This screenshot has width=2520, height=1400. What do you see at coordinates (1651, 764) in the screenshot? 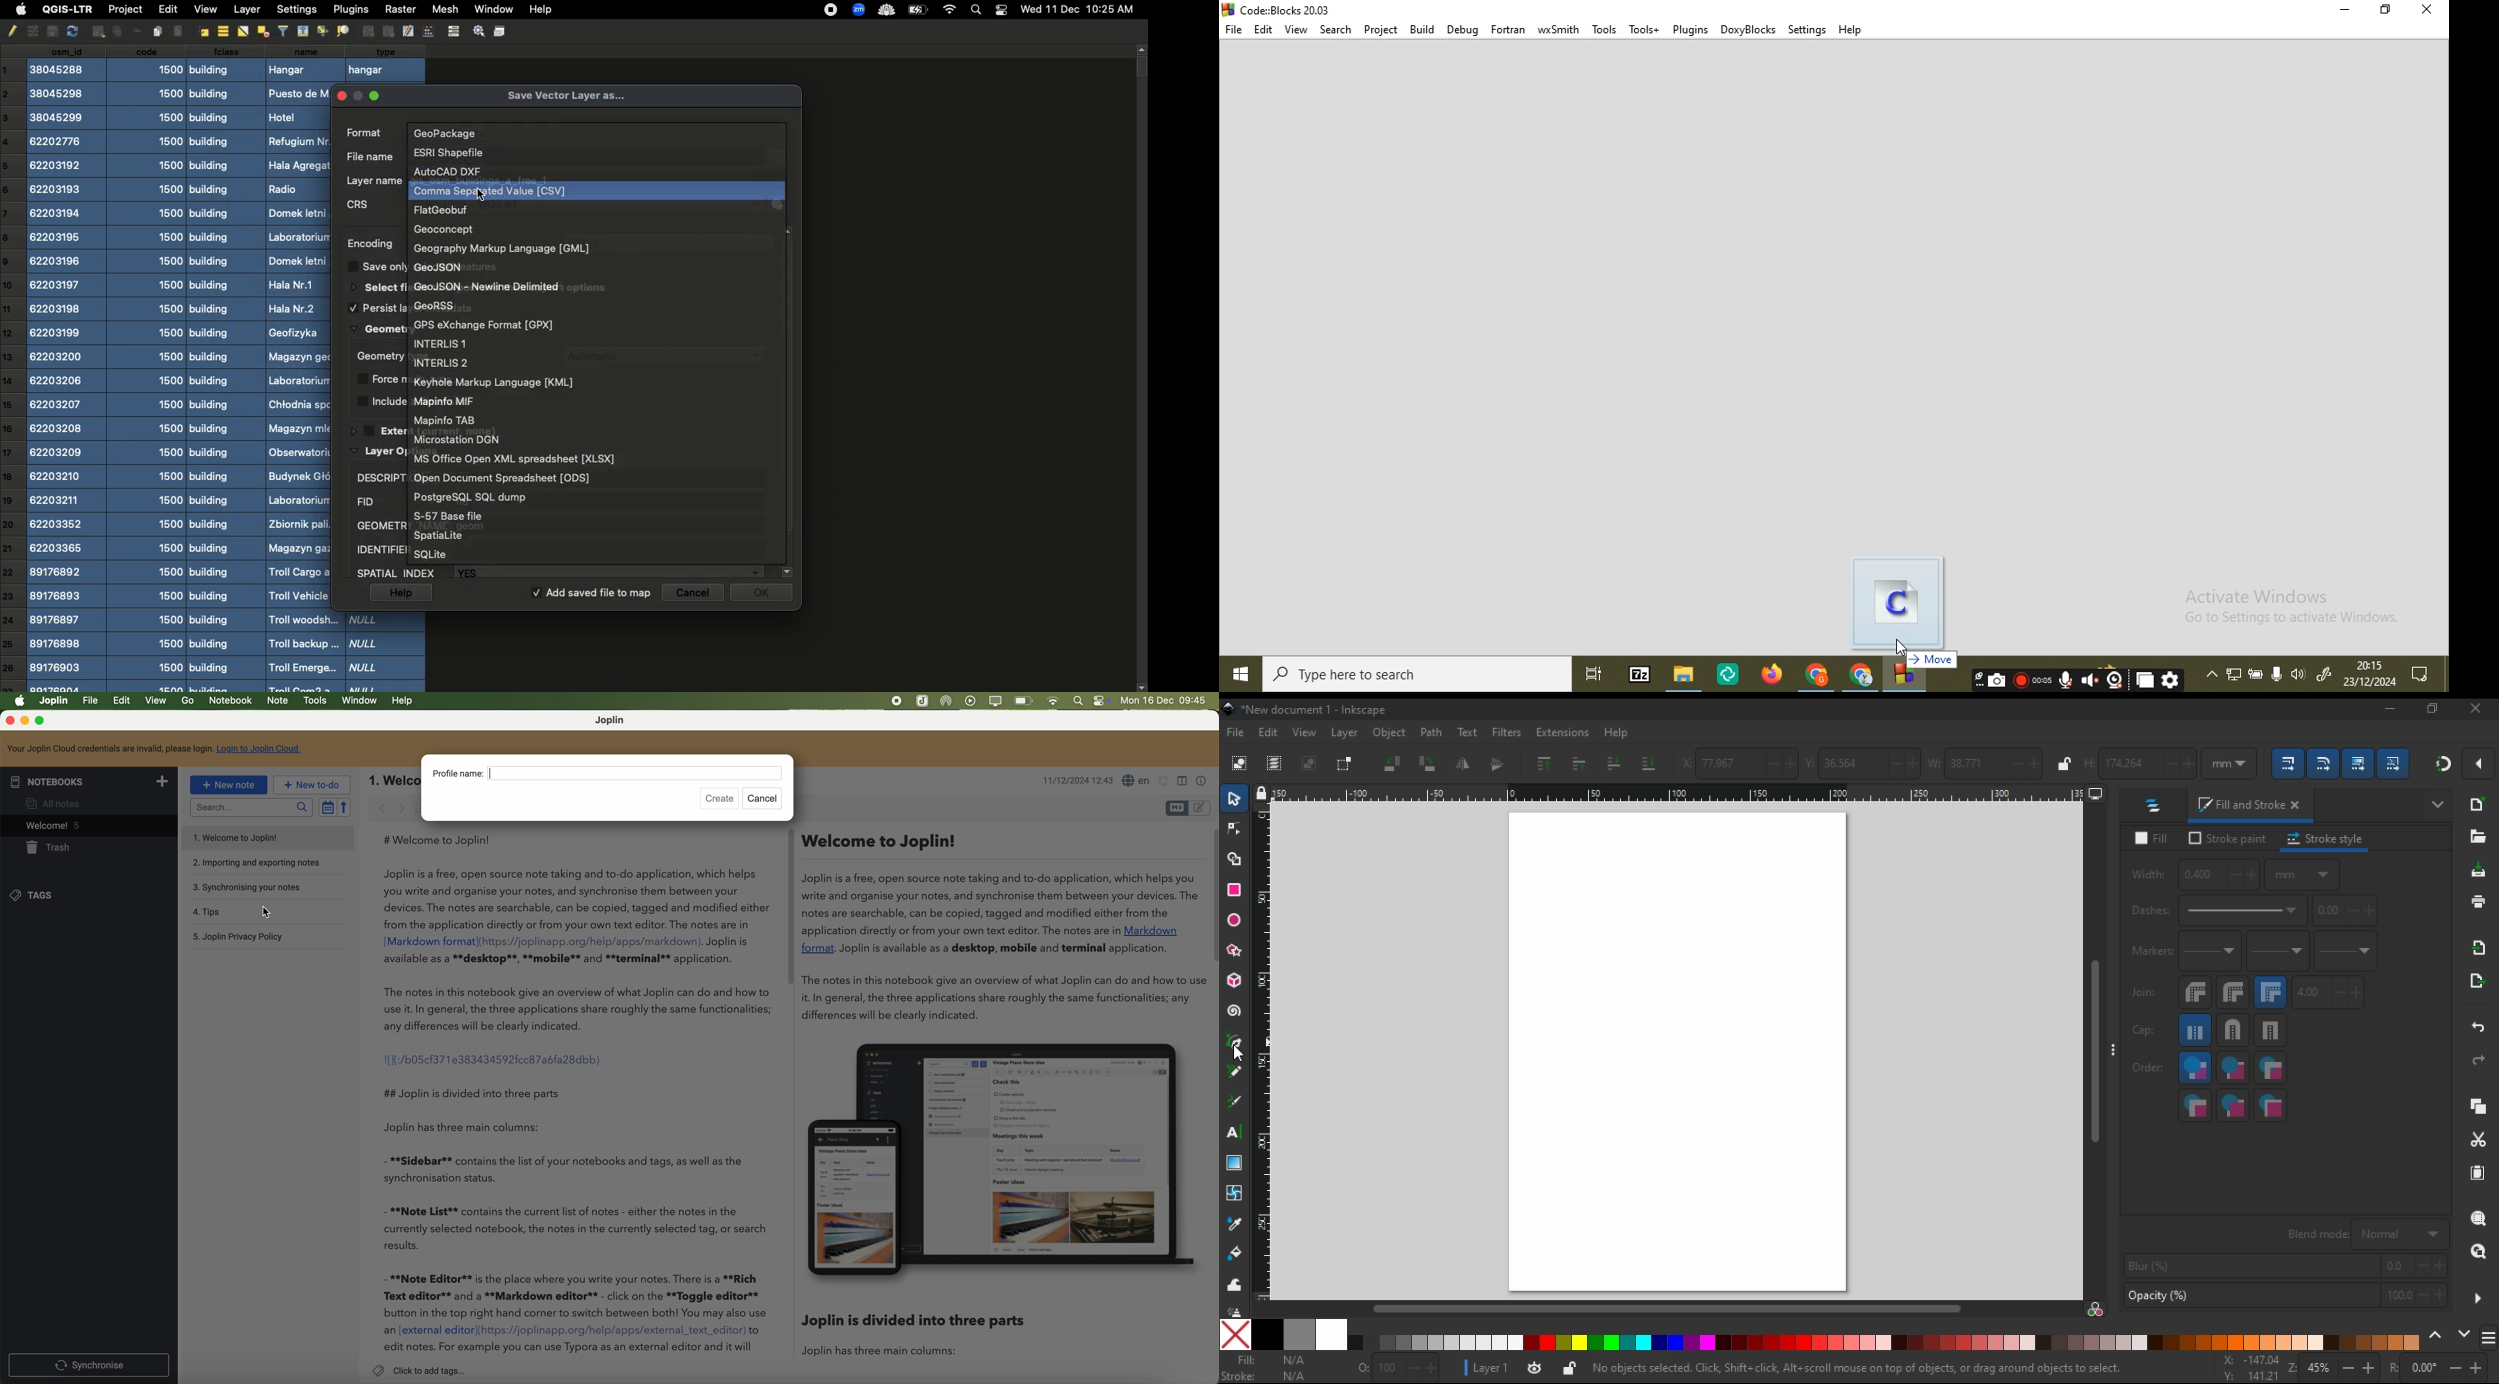
I see `lower to bottom` at bounding box center [1651, 764].